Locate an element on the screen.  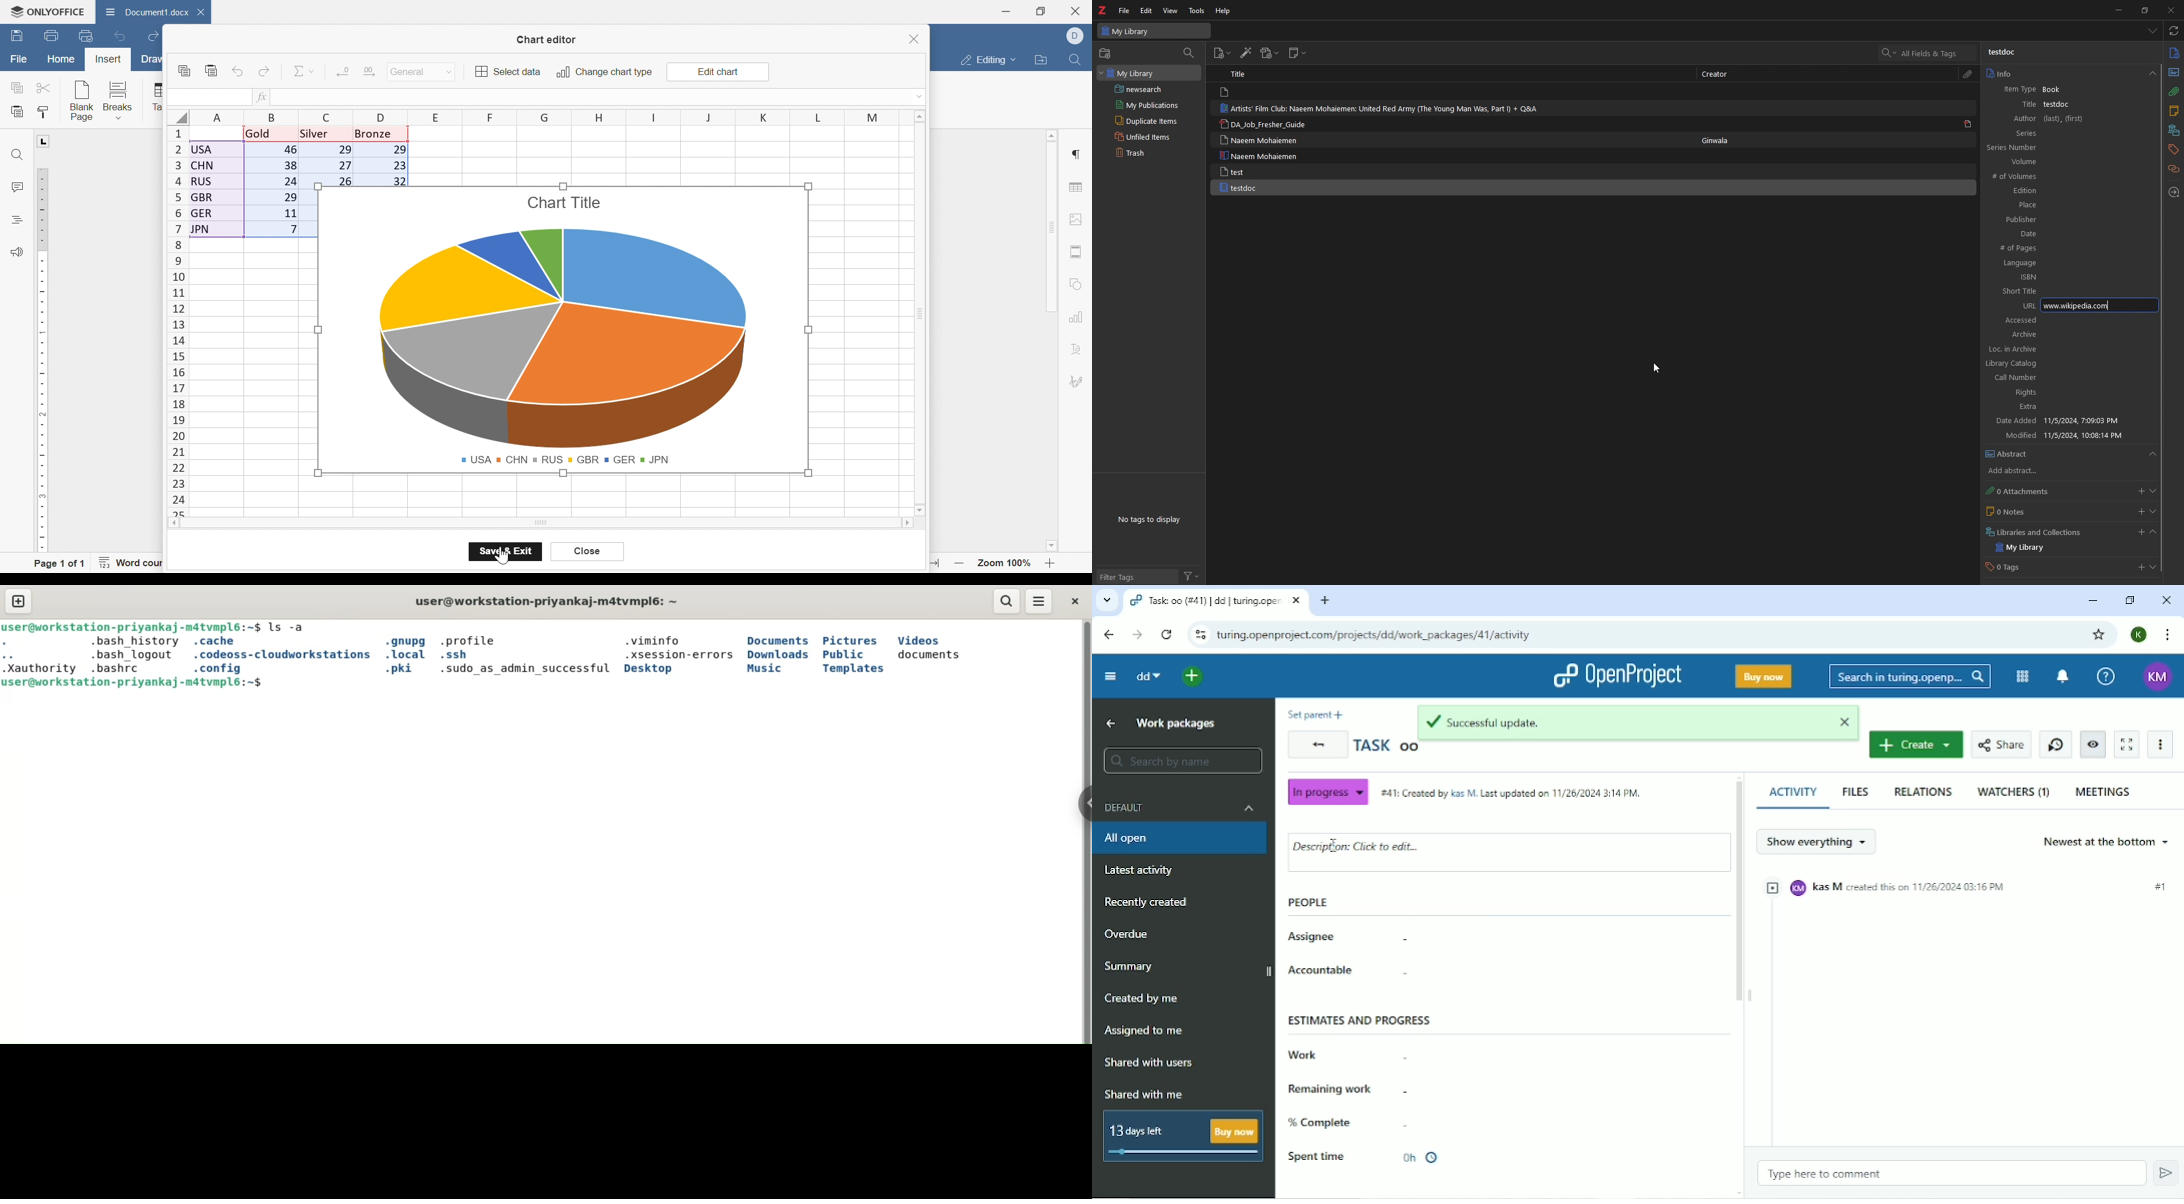
My Library is located at coordinates (1154, 31).